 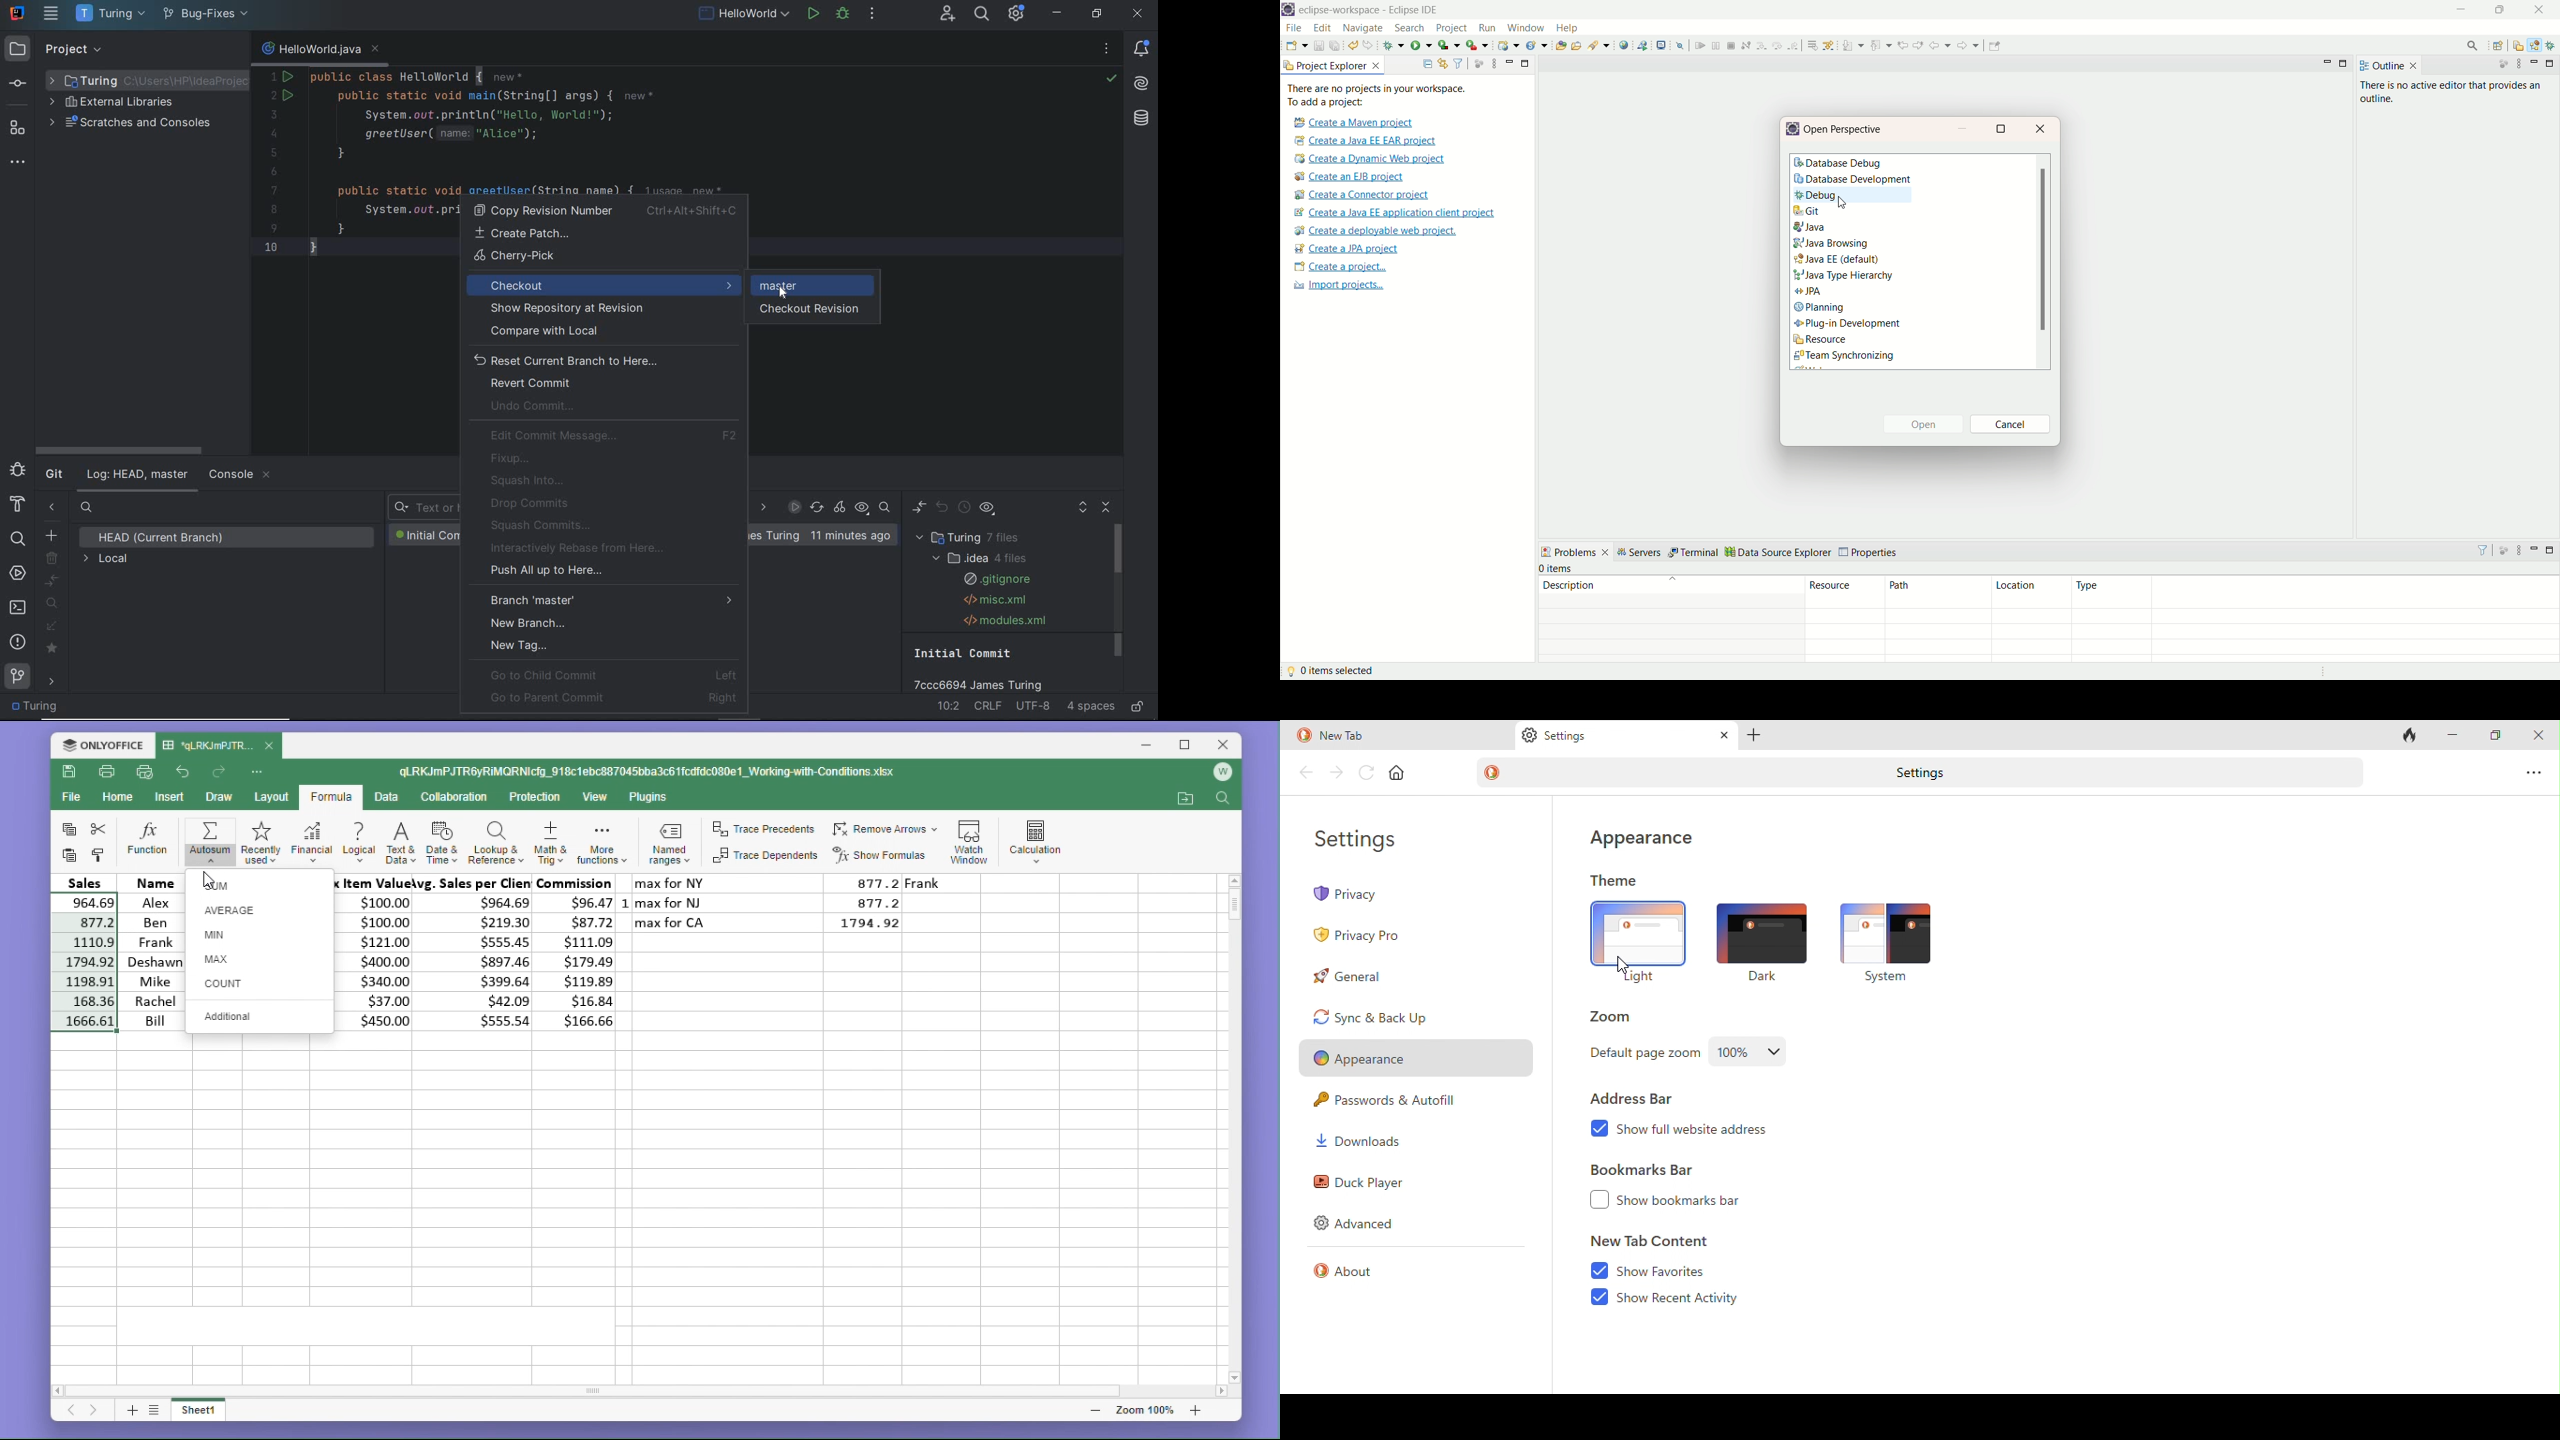 What do you see at coordinates (2539, 9) in the screenshot?
I see `close` at bounding box center [2539, 9].